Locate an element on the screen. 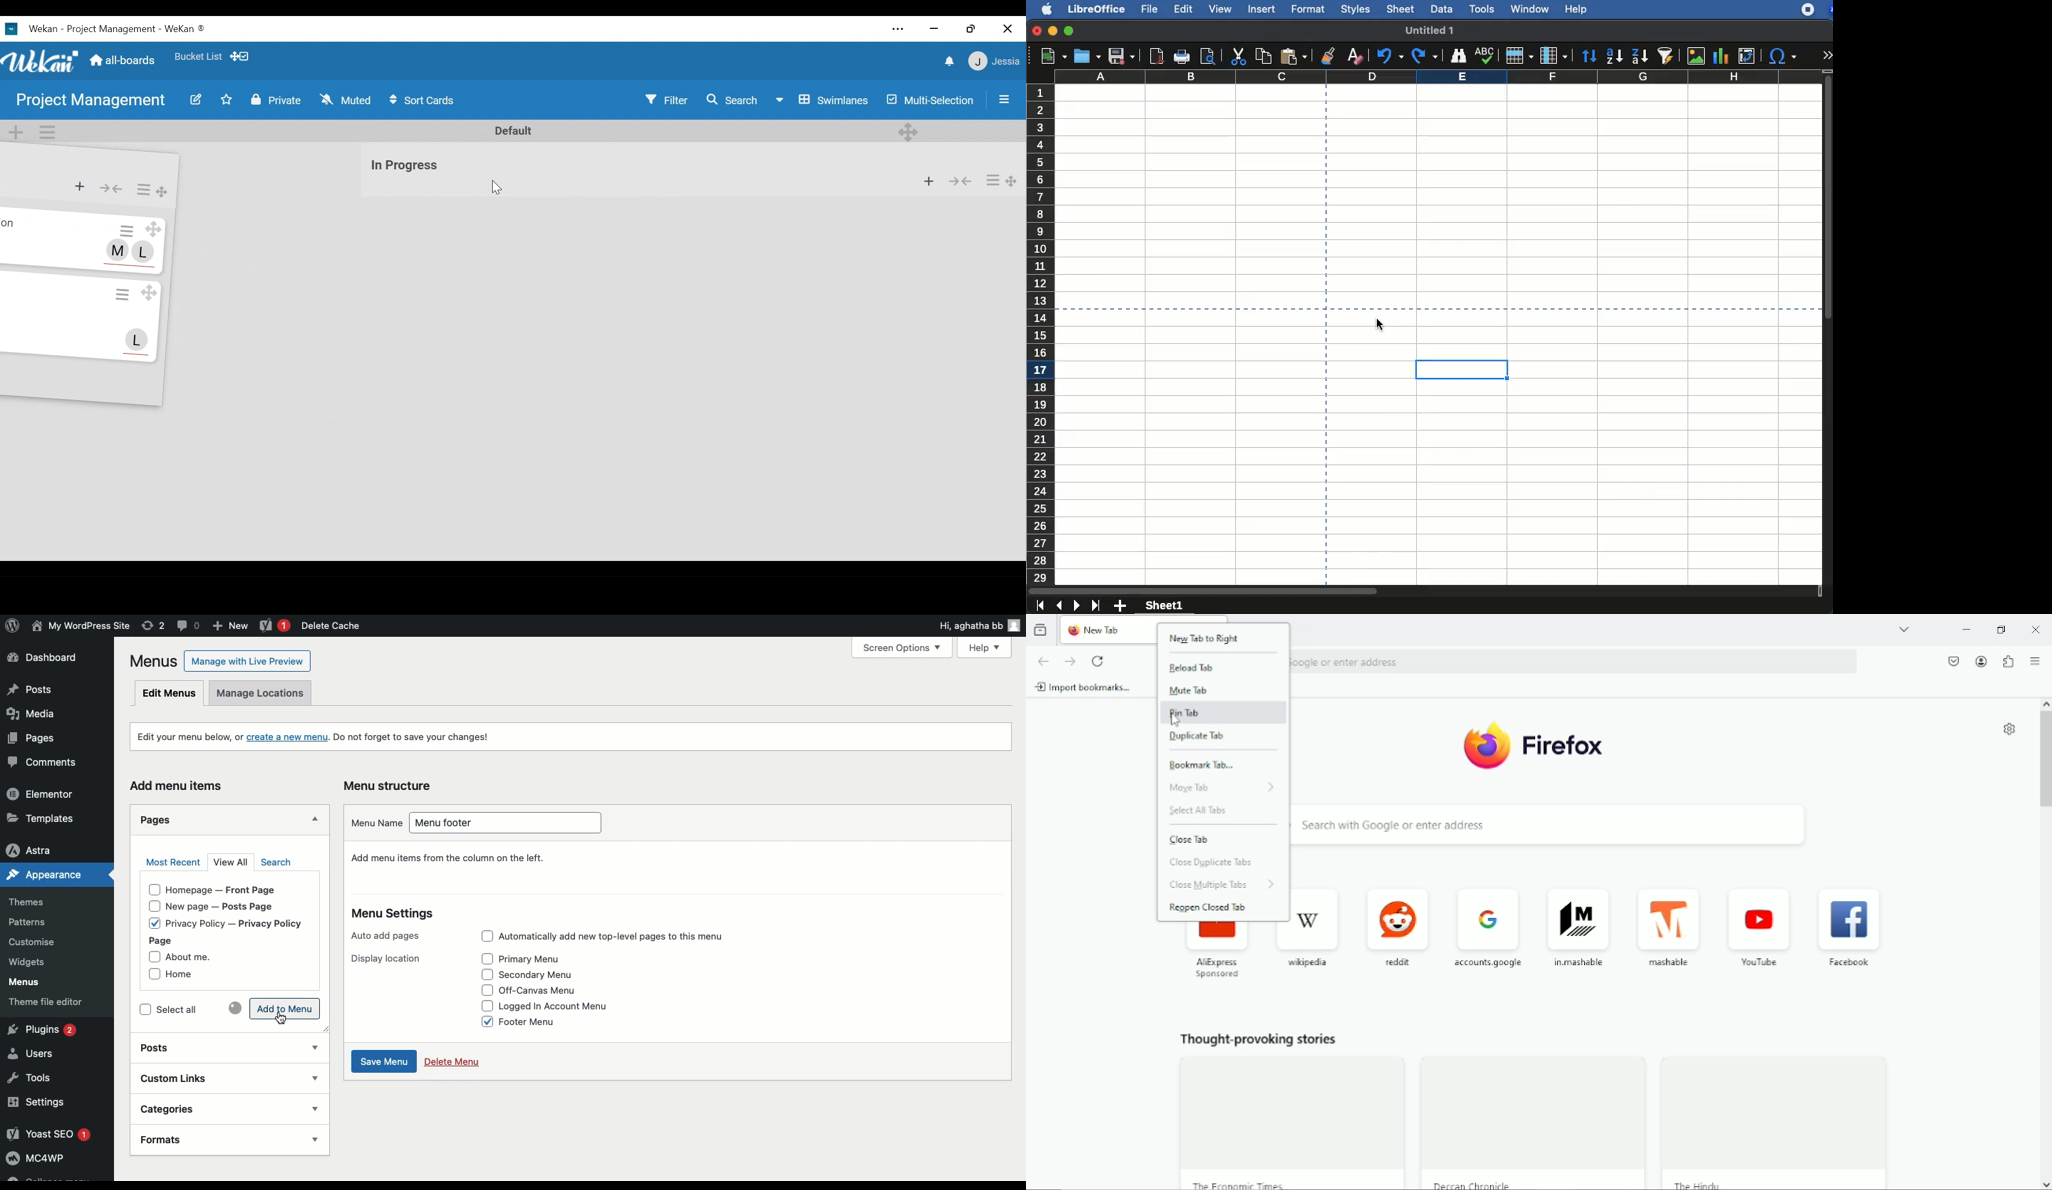 This screenshot has height=1204, width=2072. Menu footer is located at coordinates (514, 823).